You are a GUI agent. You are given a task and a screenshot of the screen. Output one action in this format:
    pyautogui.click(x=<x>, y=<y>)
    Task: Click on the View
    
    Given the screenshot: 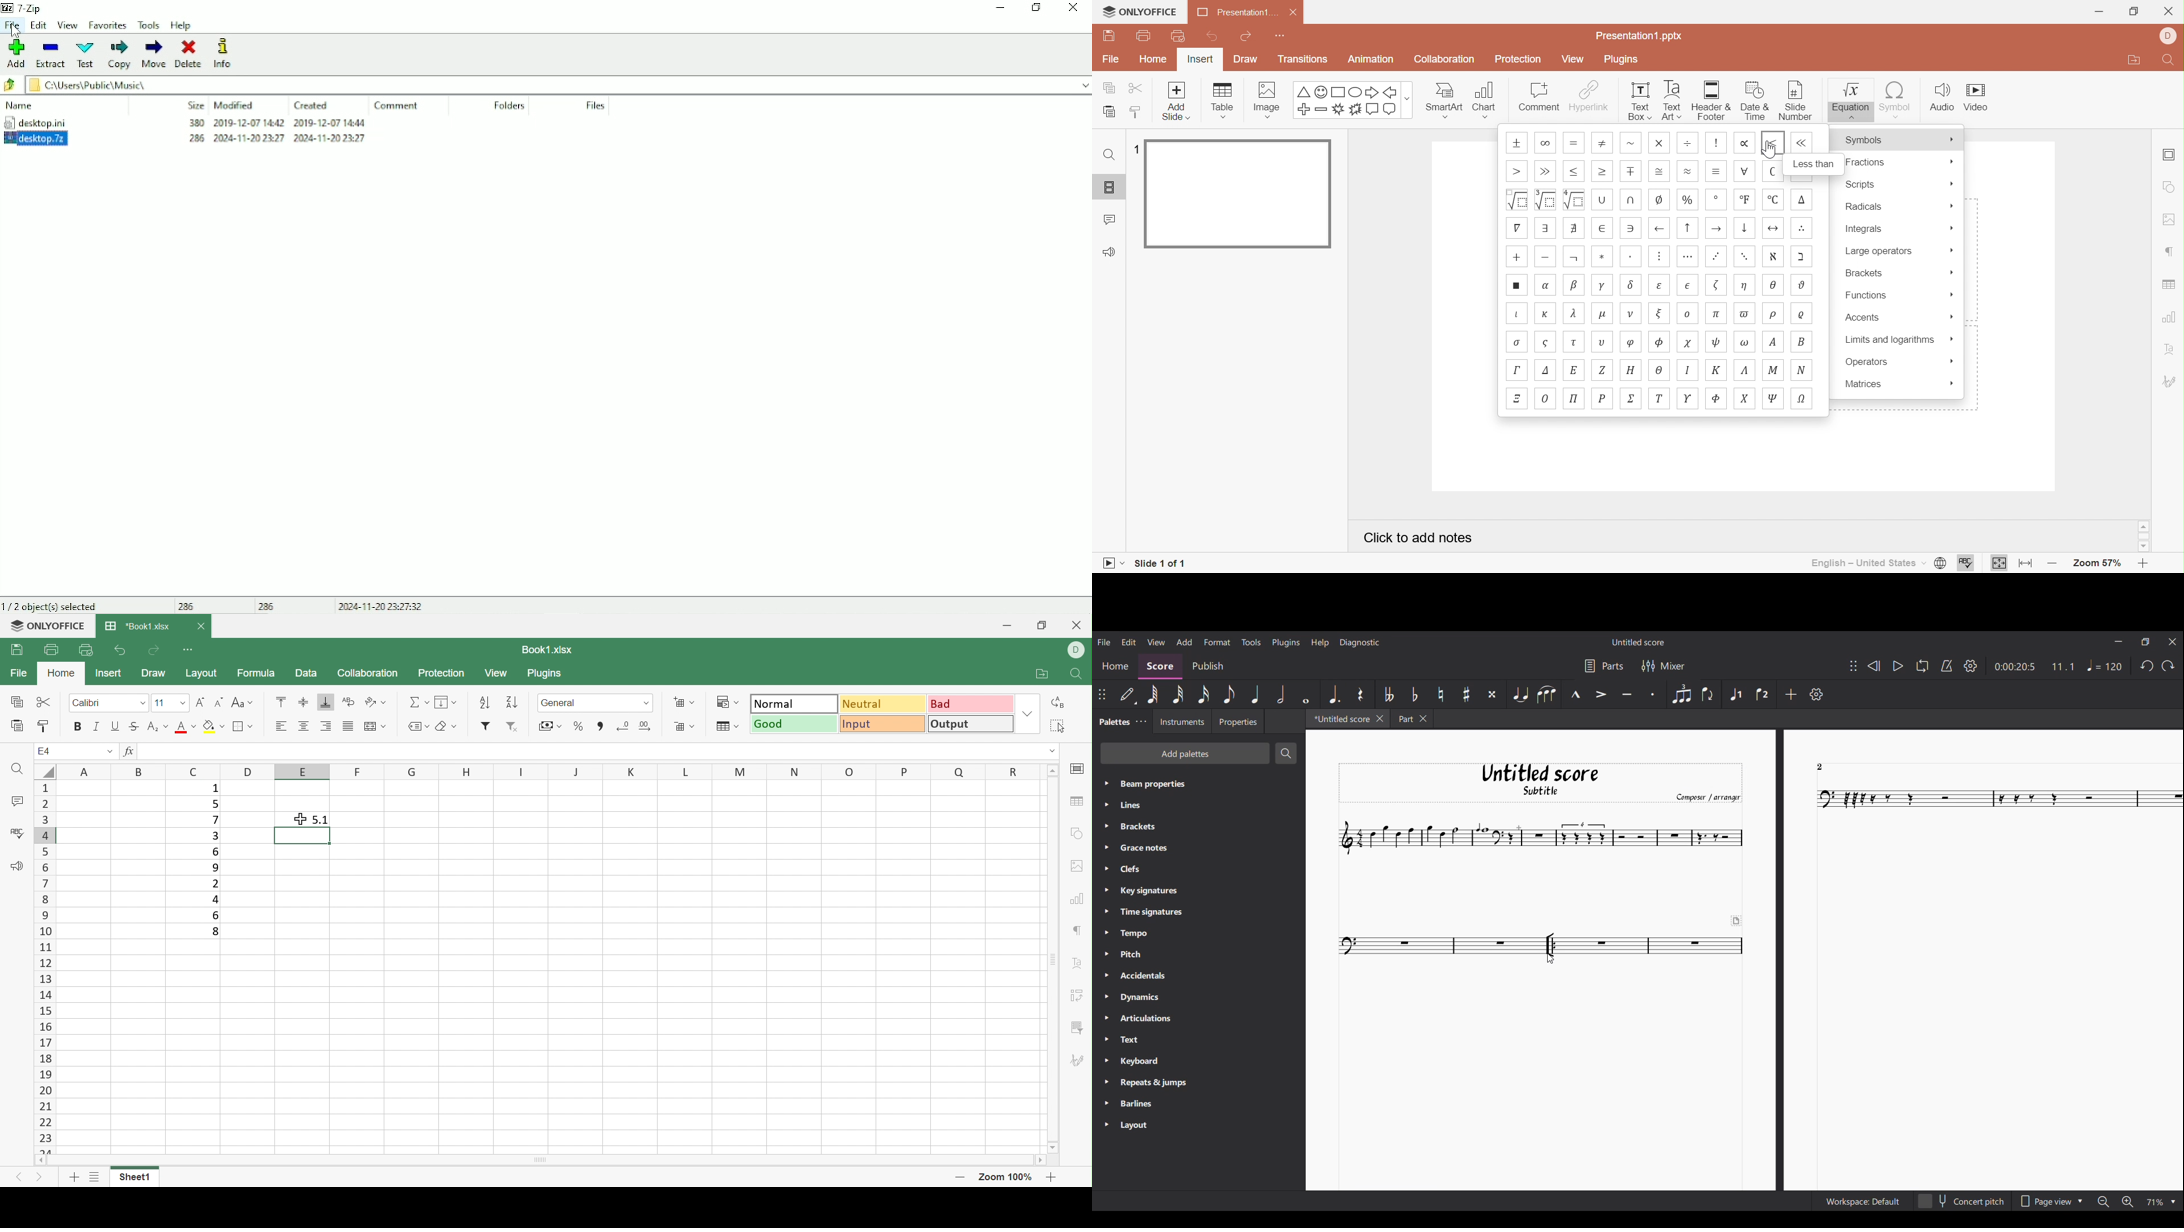 What is the action you would take?
    pyautogui.click(x=69, y=25)
    